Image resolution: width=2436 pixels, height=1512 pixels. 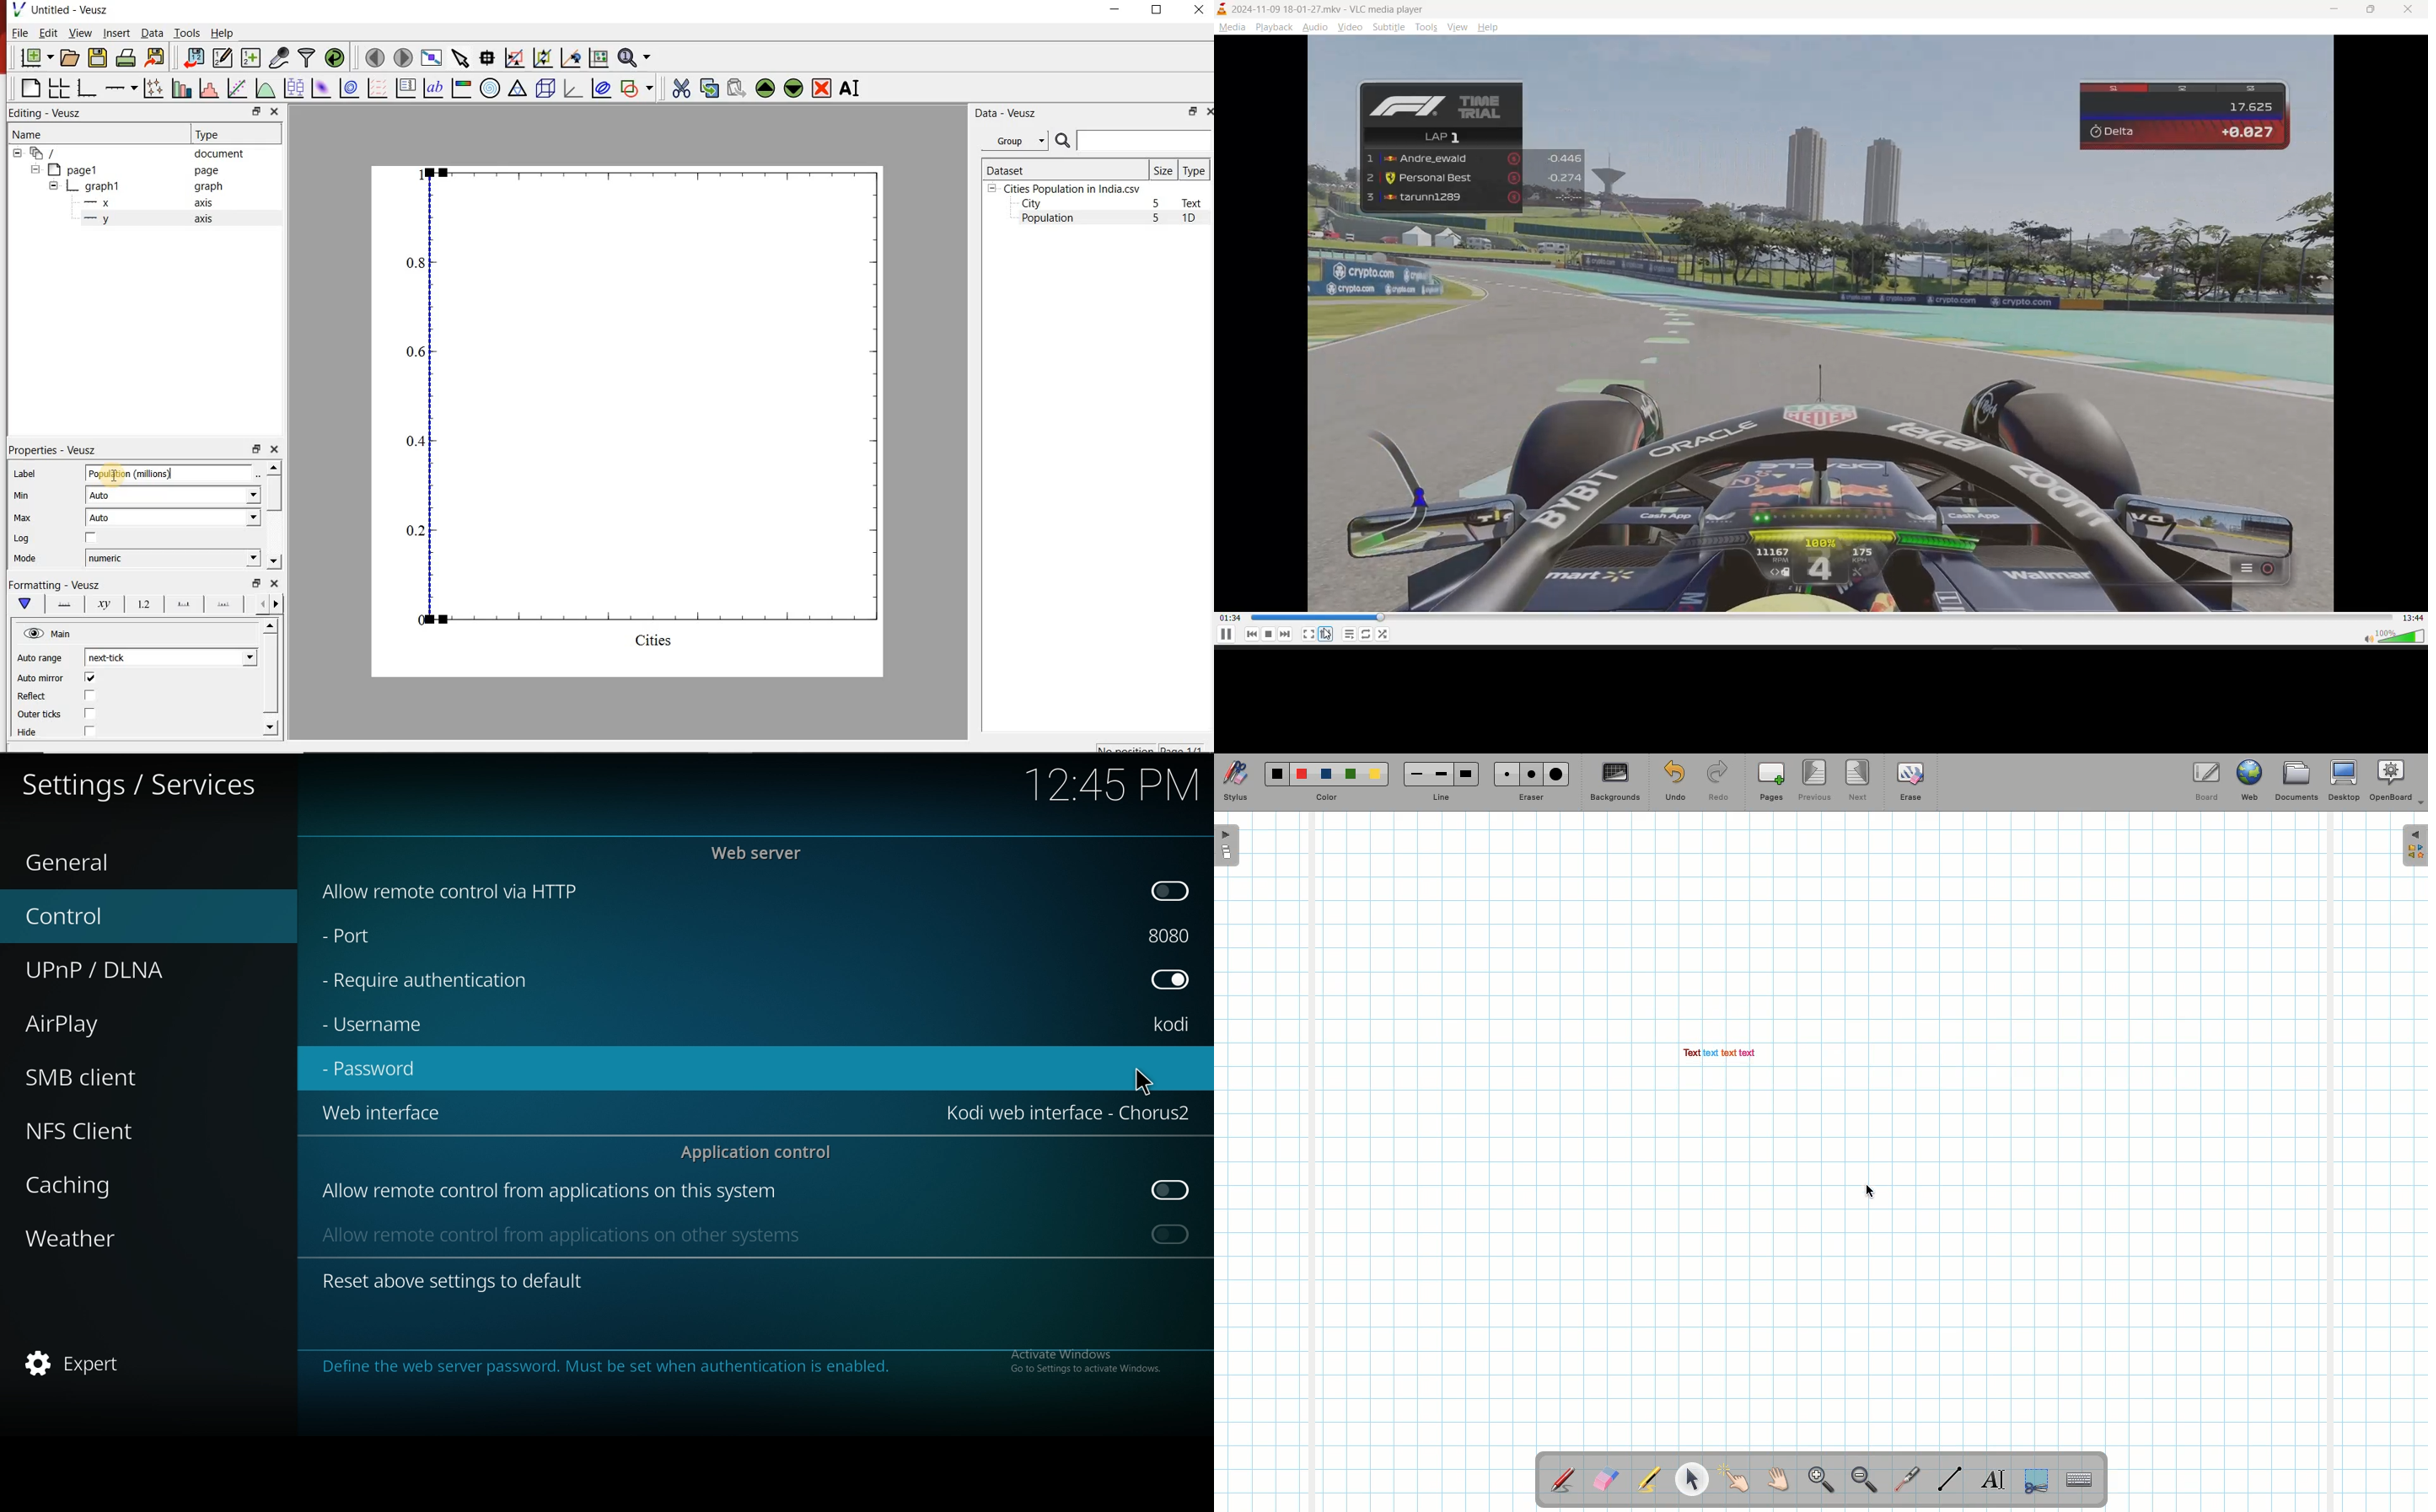 I want to click on y axis, so click(x=151, y=220).